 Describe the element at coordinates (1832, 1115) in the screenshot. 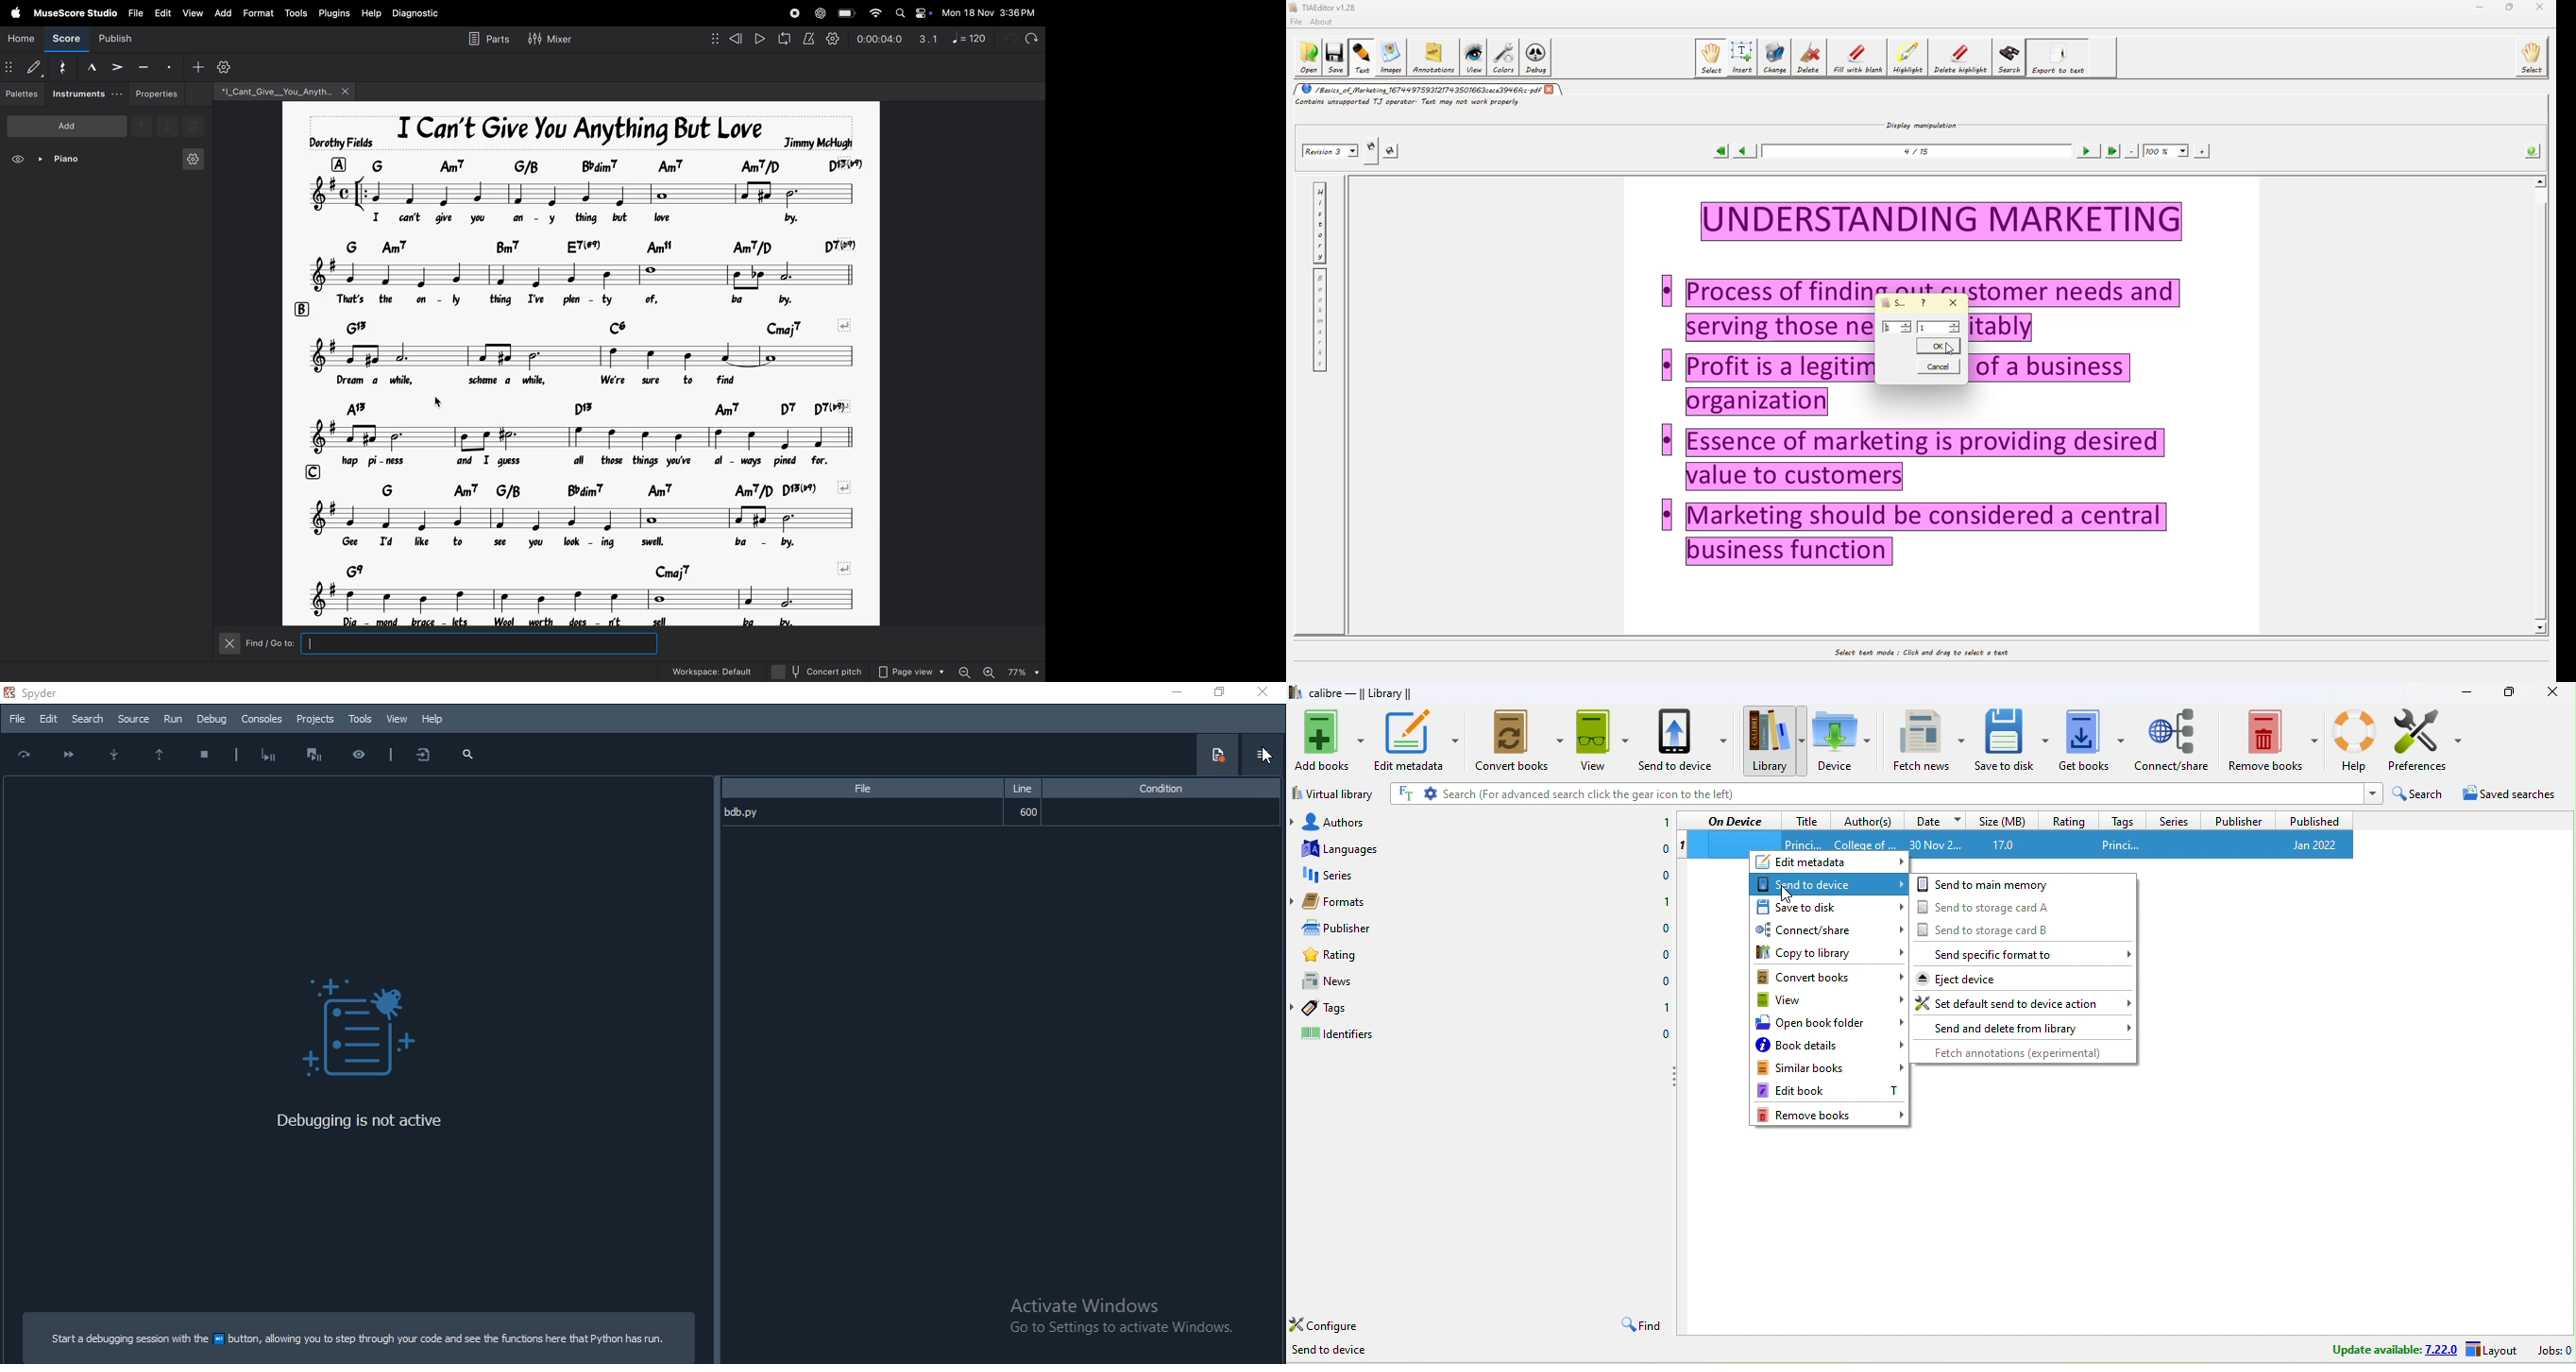

I see `remove books` at that location.